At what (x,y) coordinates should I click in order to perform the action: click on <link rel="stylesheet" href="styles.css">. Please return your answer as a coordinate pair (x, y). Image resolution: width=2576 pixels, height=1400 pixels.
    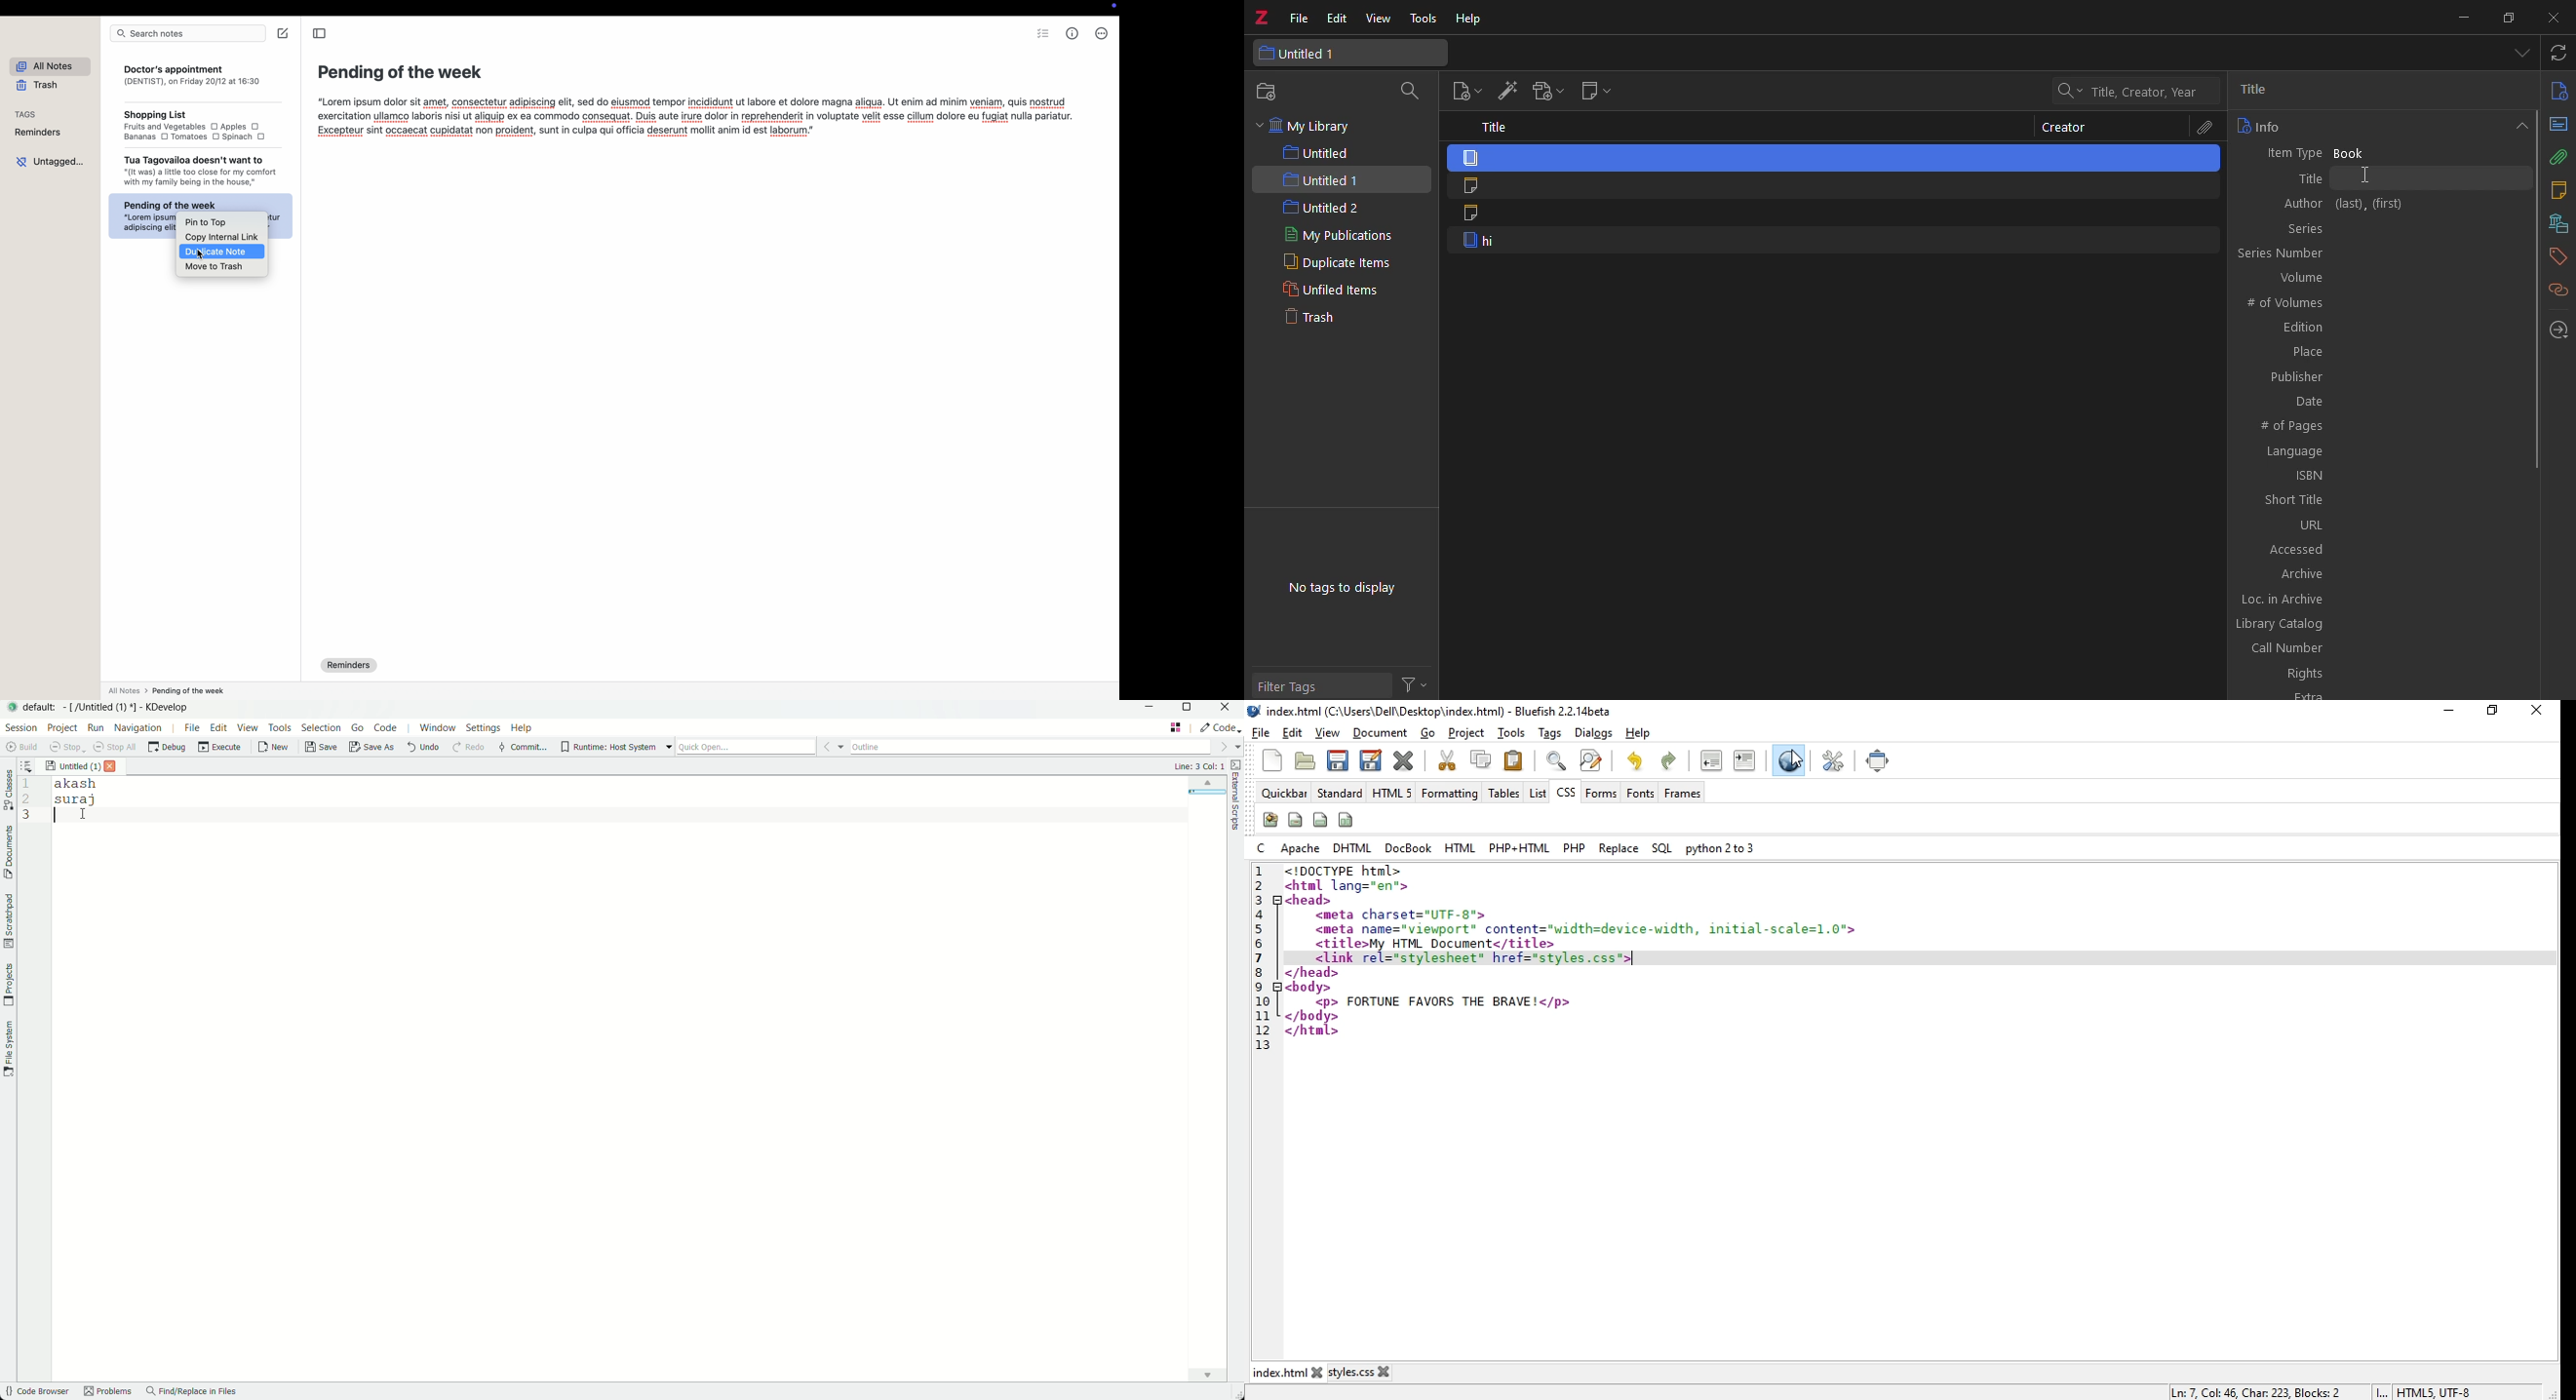
    Looking at the image, I should click on (1476, 958).